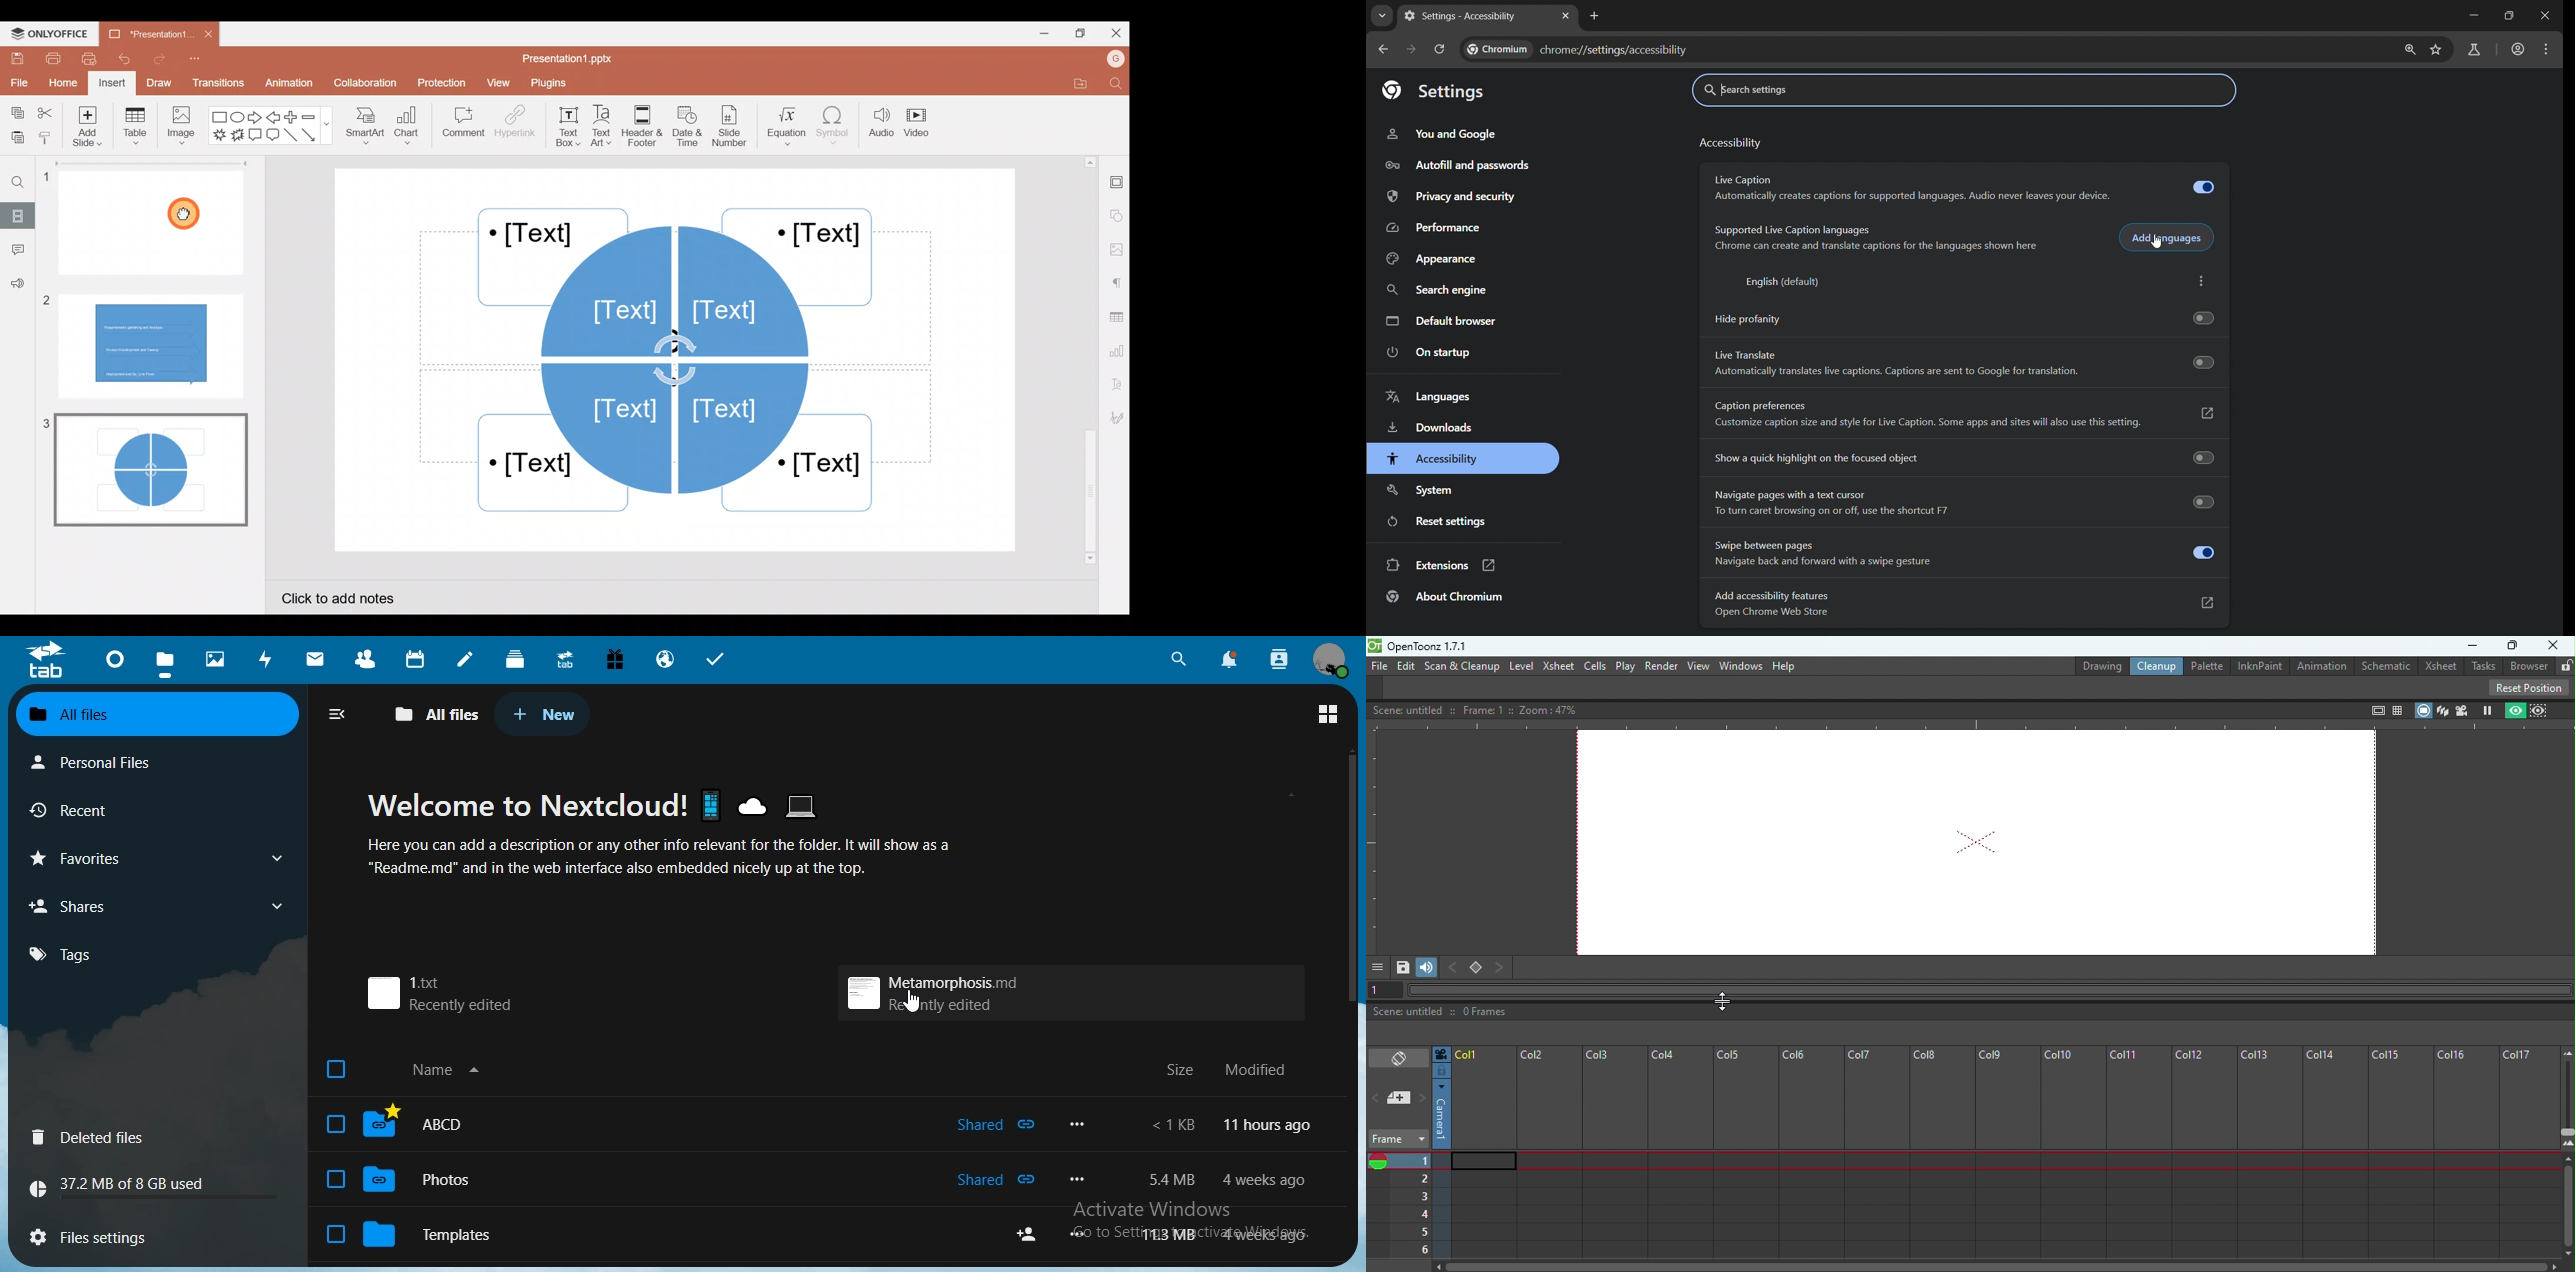  What do you see at coordinates (365, 130) in the screenshot?
I see `SmartArt` at bounding box center [365, 130].